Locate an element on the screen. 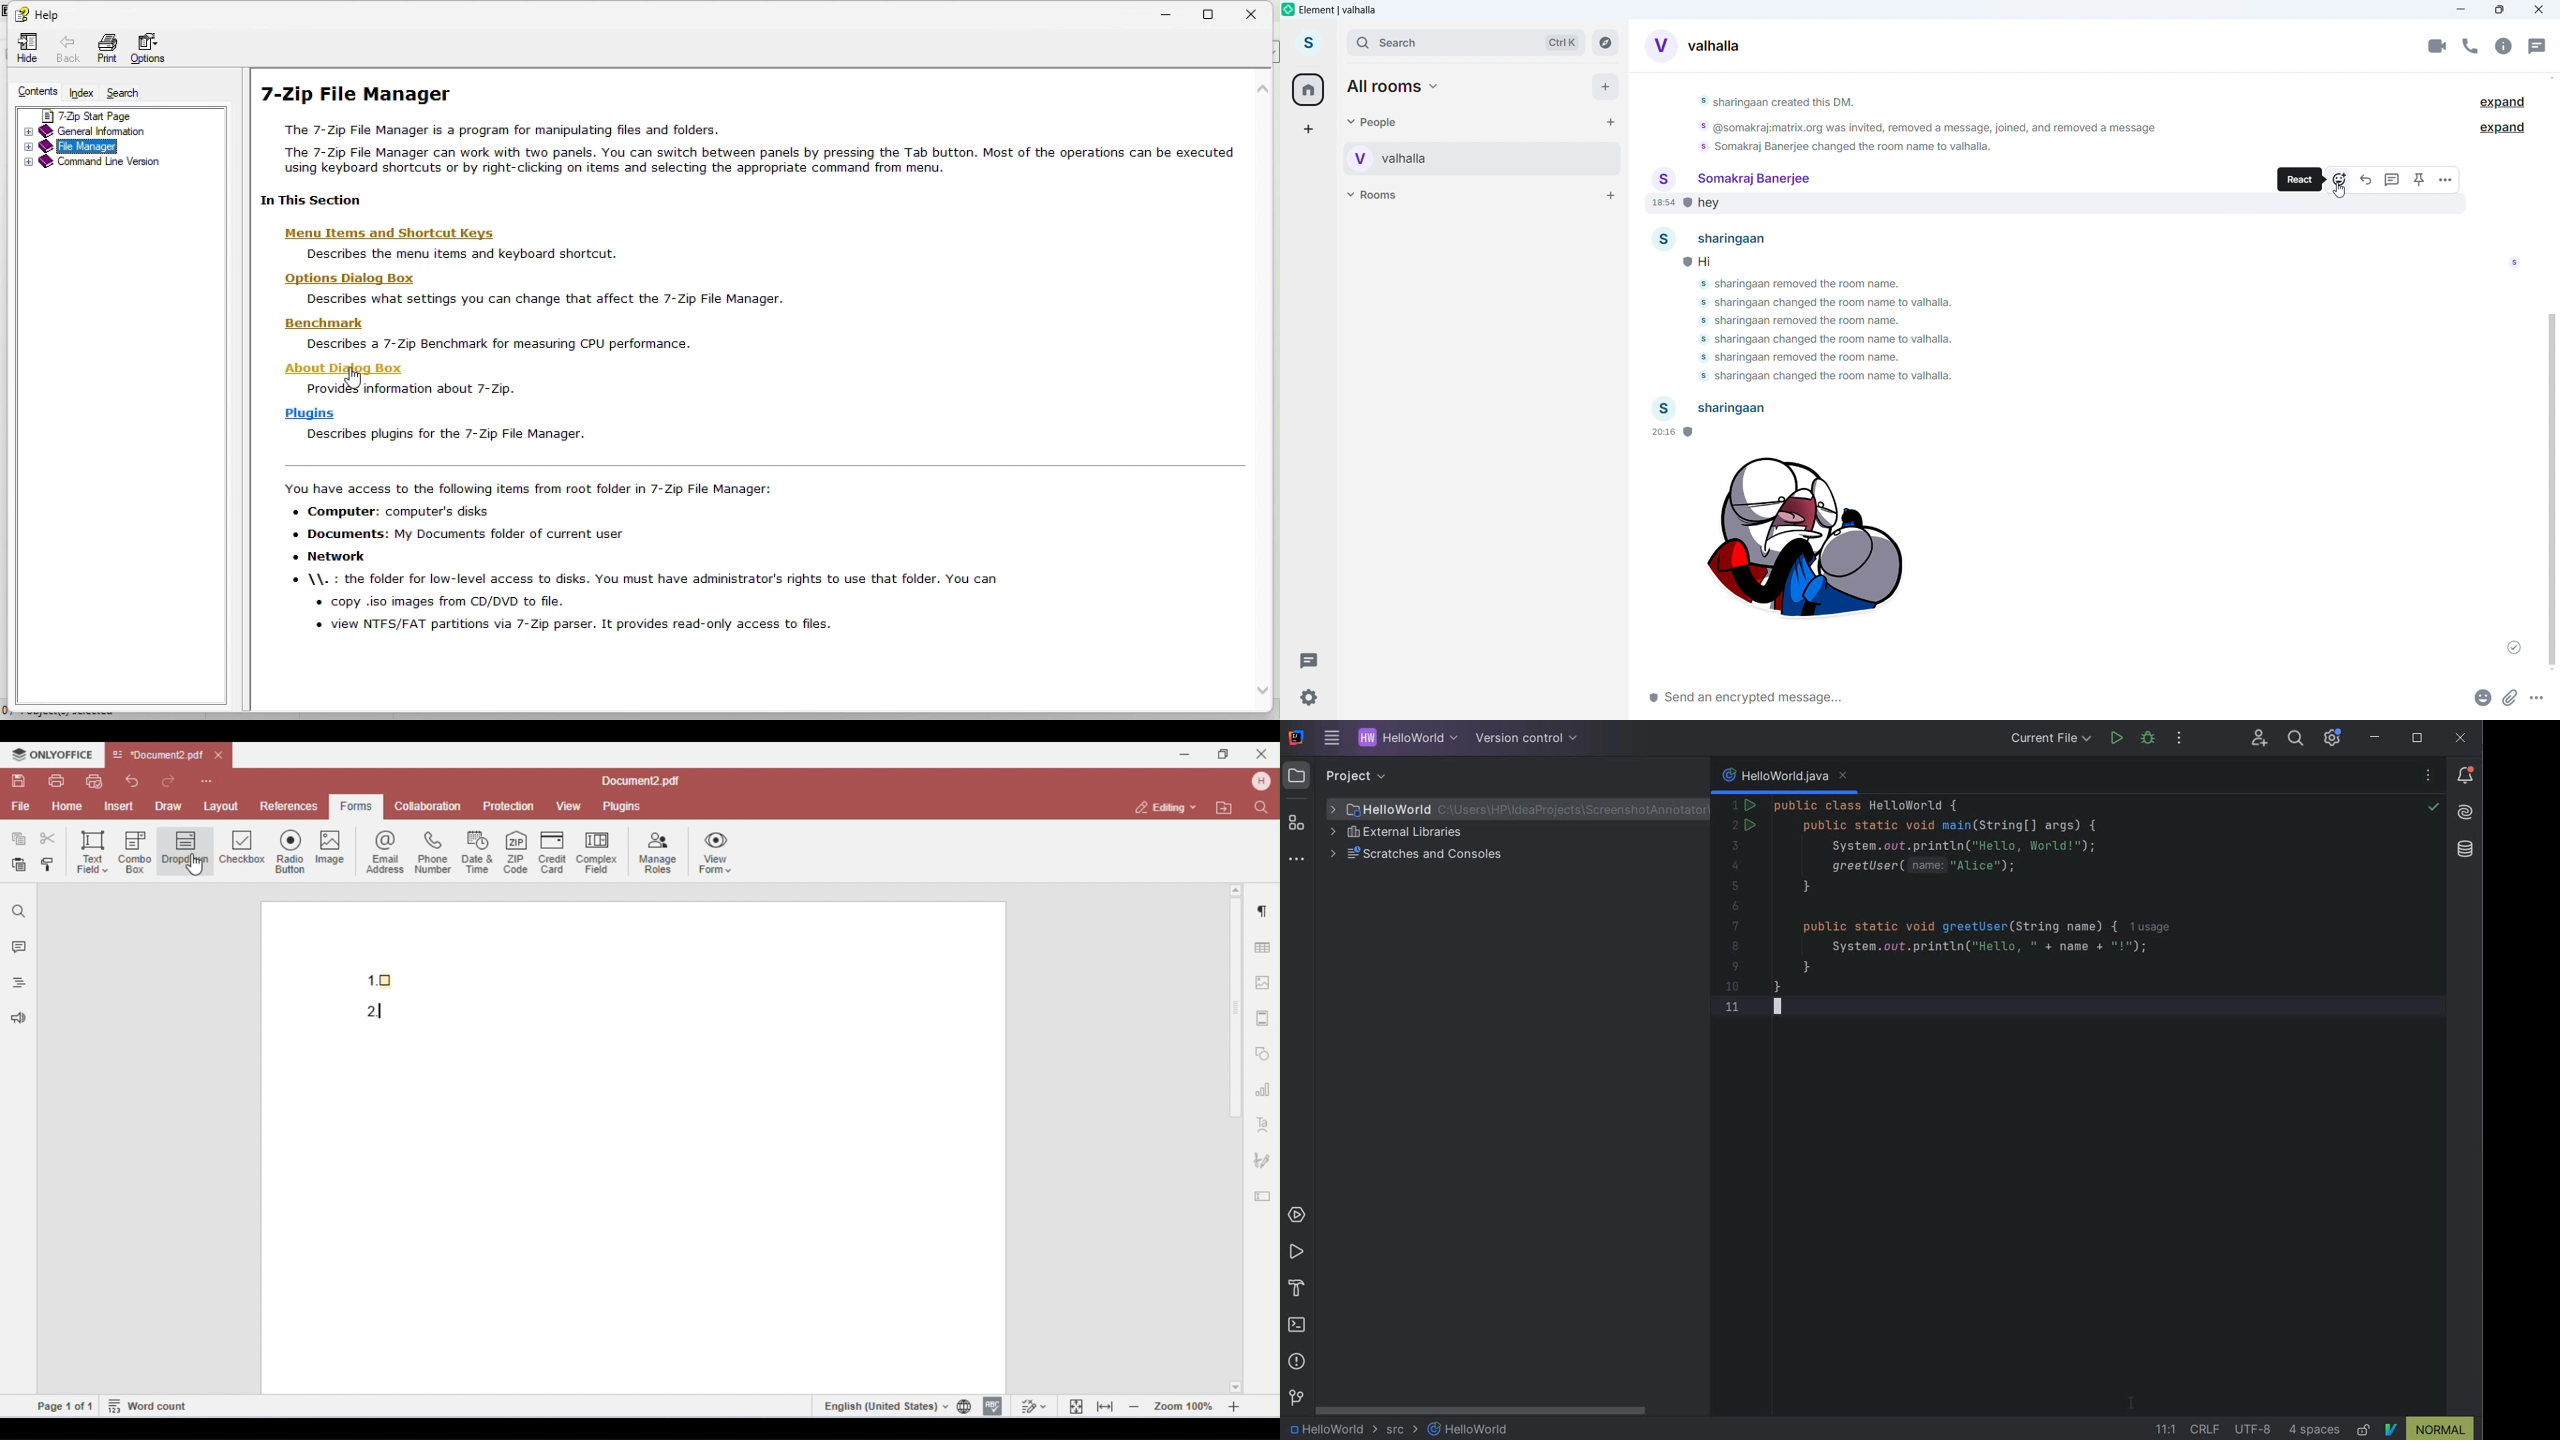 Image resolution: width=2576 pixels, height=1456 pixels. scroll bar is located at coordinates (1268, 393).